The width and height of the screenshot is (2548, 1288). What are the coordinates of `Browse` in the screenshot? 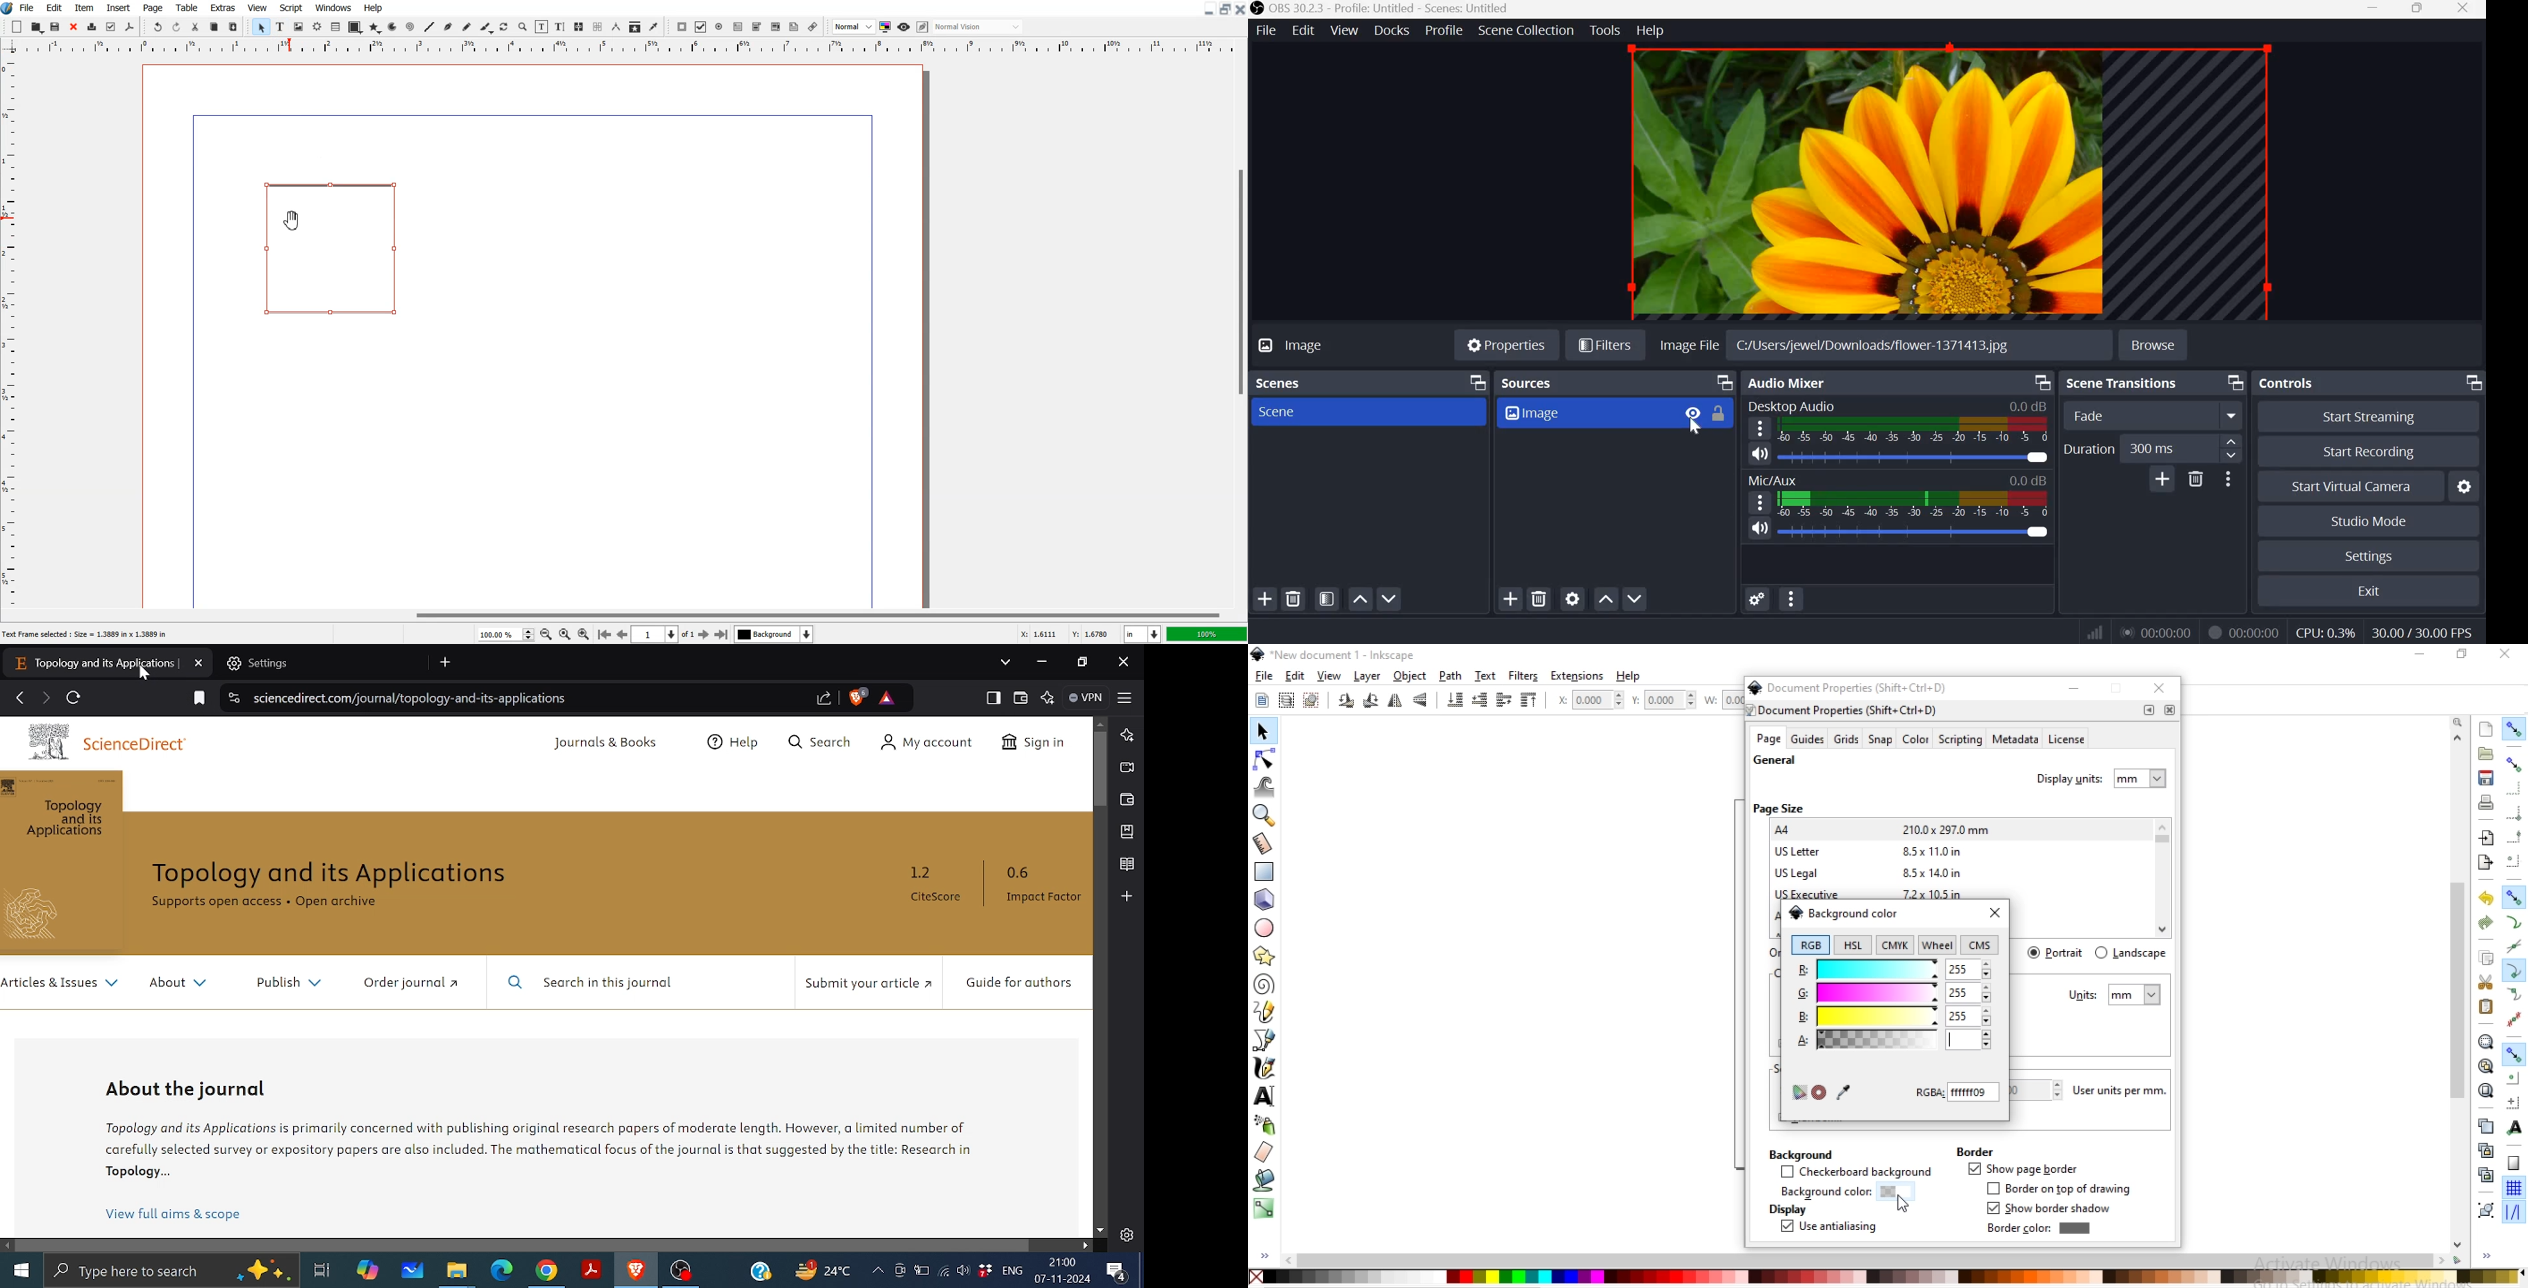 It's located at (2153, 345).